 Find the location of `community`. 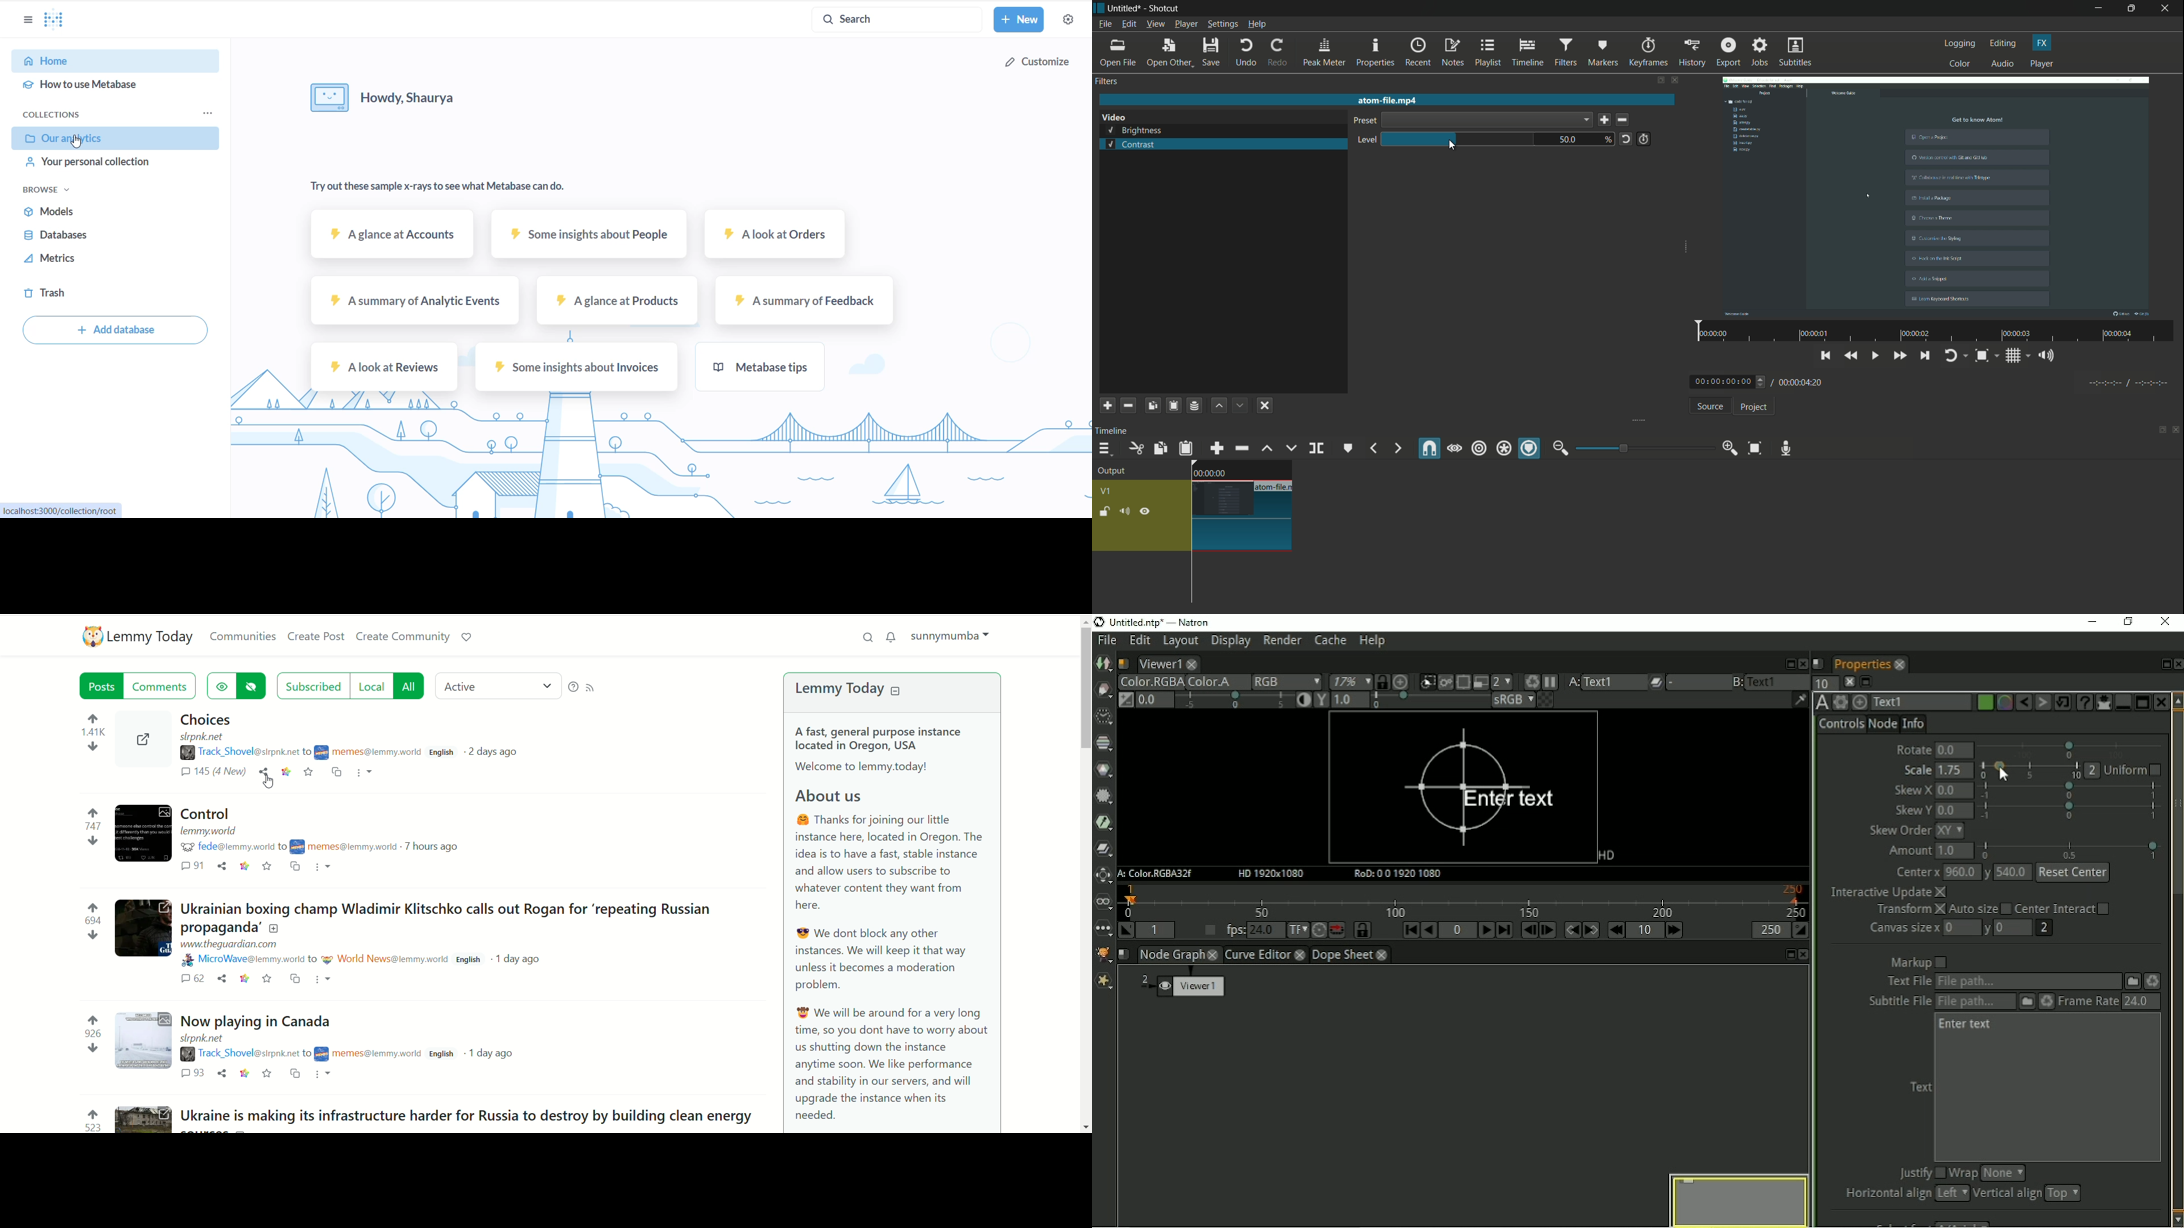

community is located at coordinates (343, 845).